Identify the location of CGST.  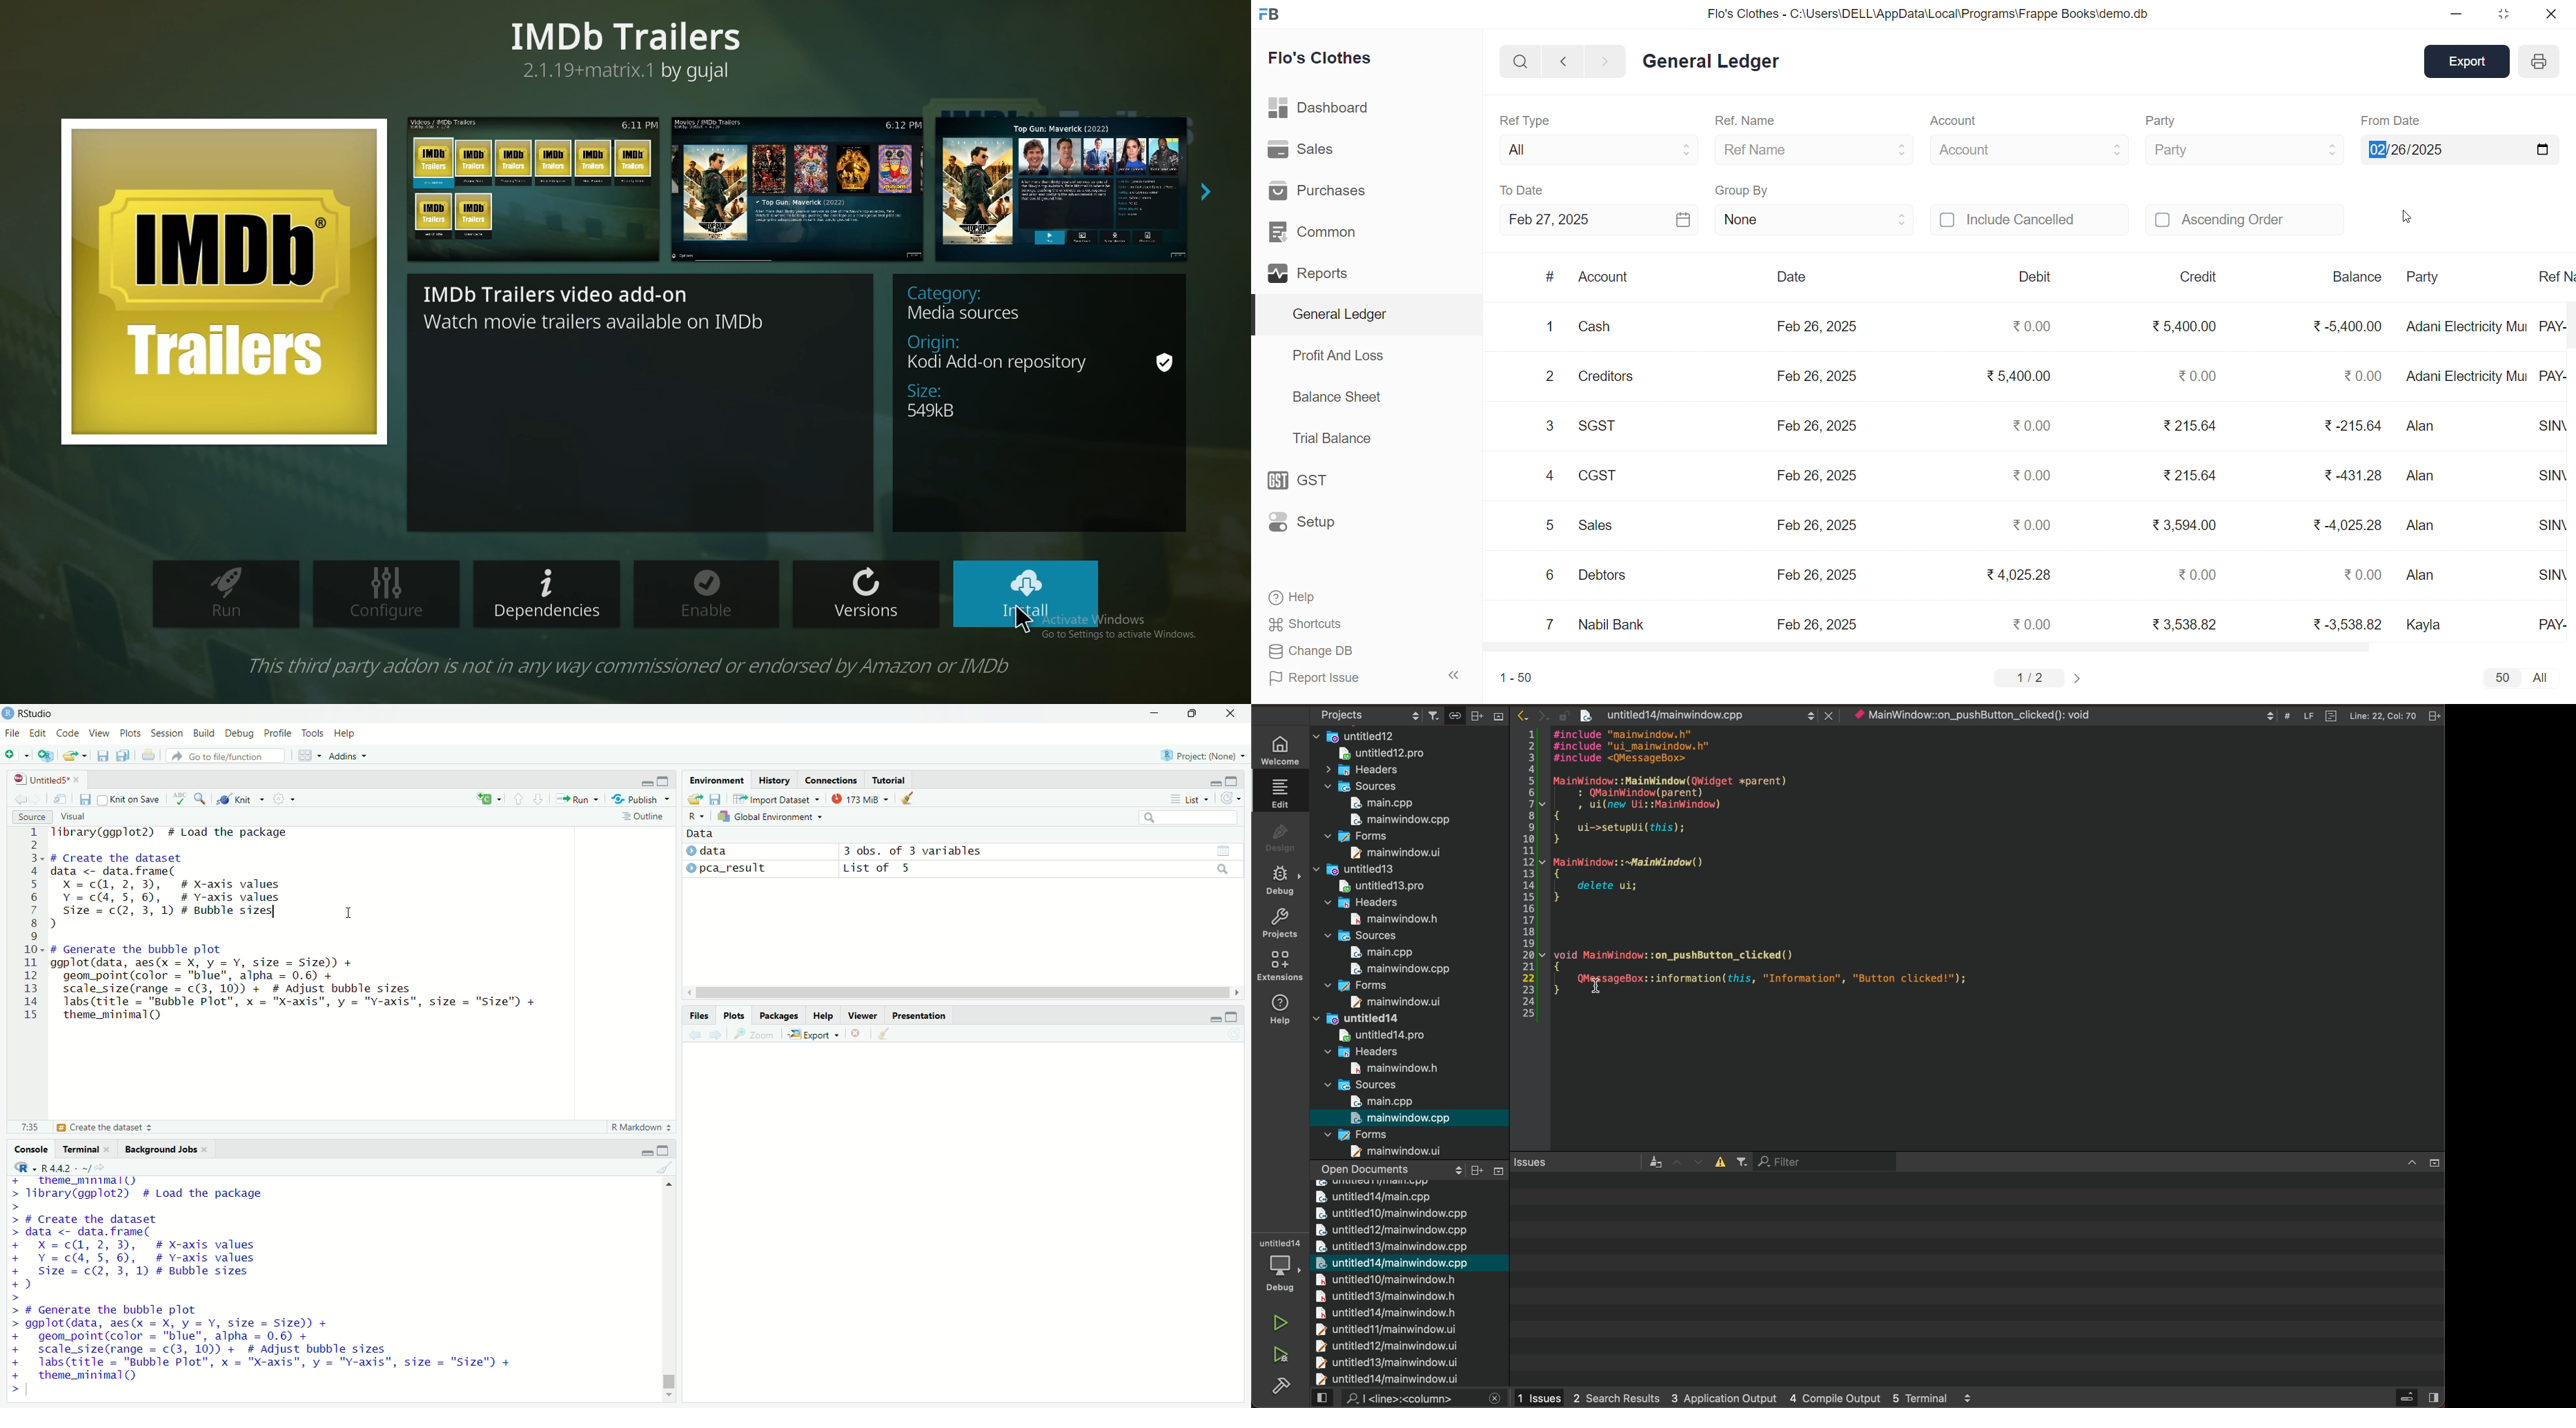
(1597, 475).